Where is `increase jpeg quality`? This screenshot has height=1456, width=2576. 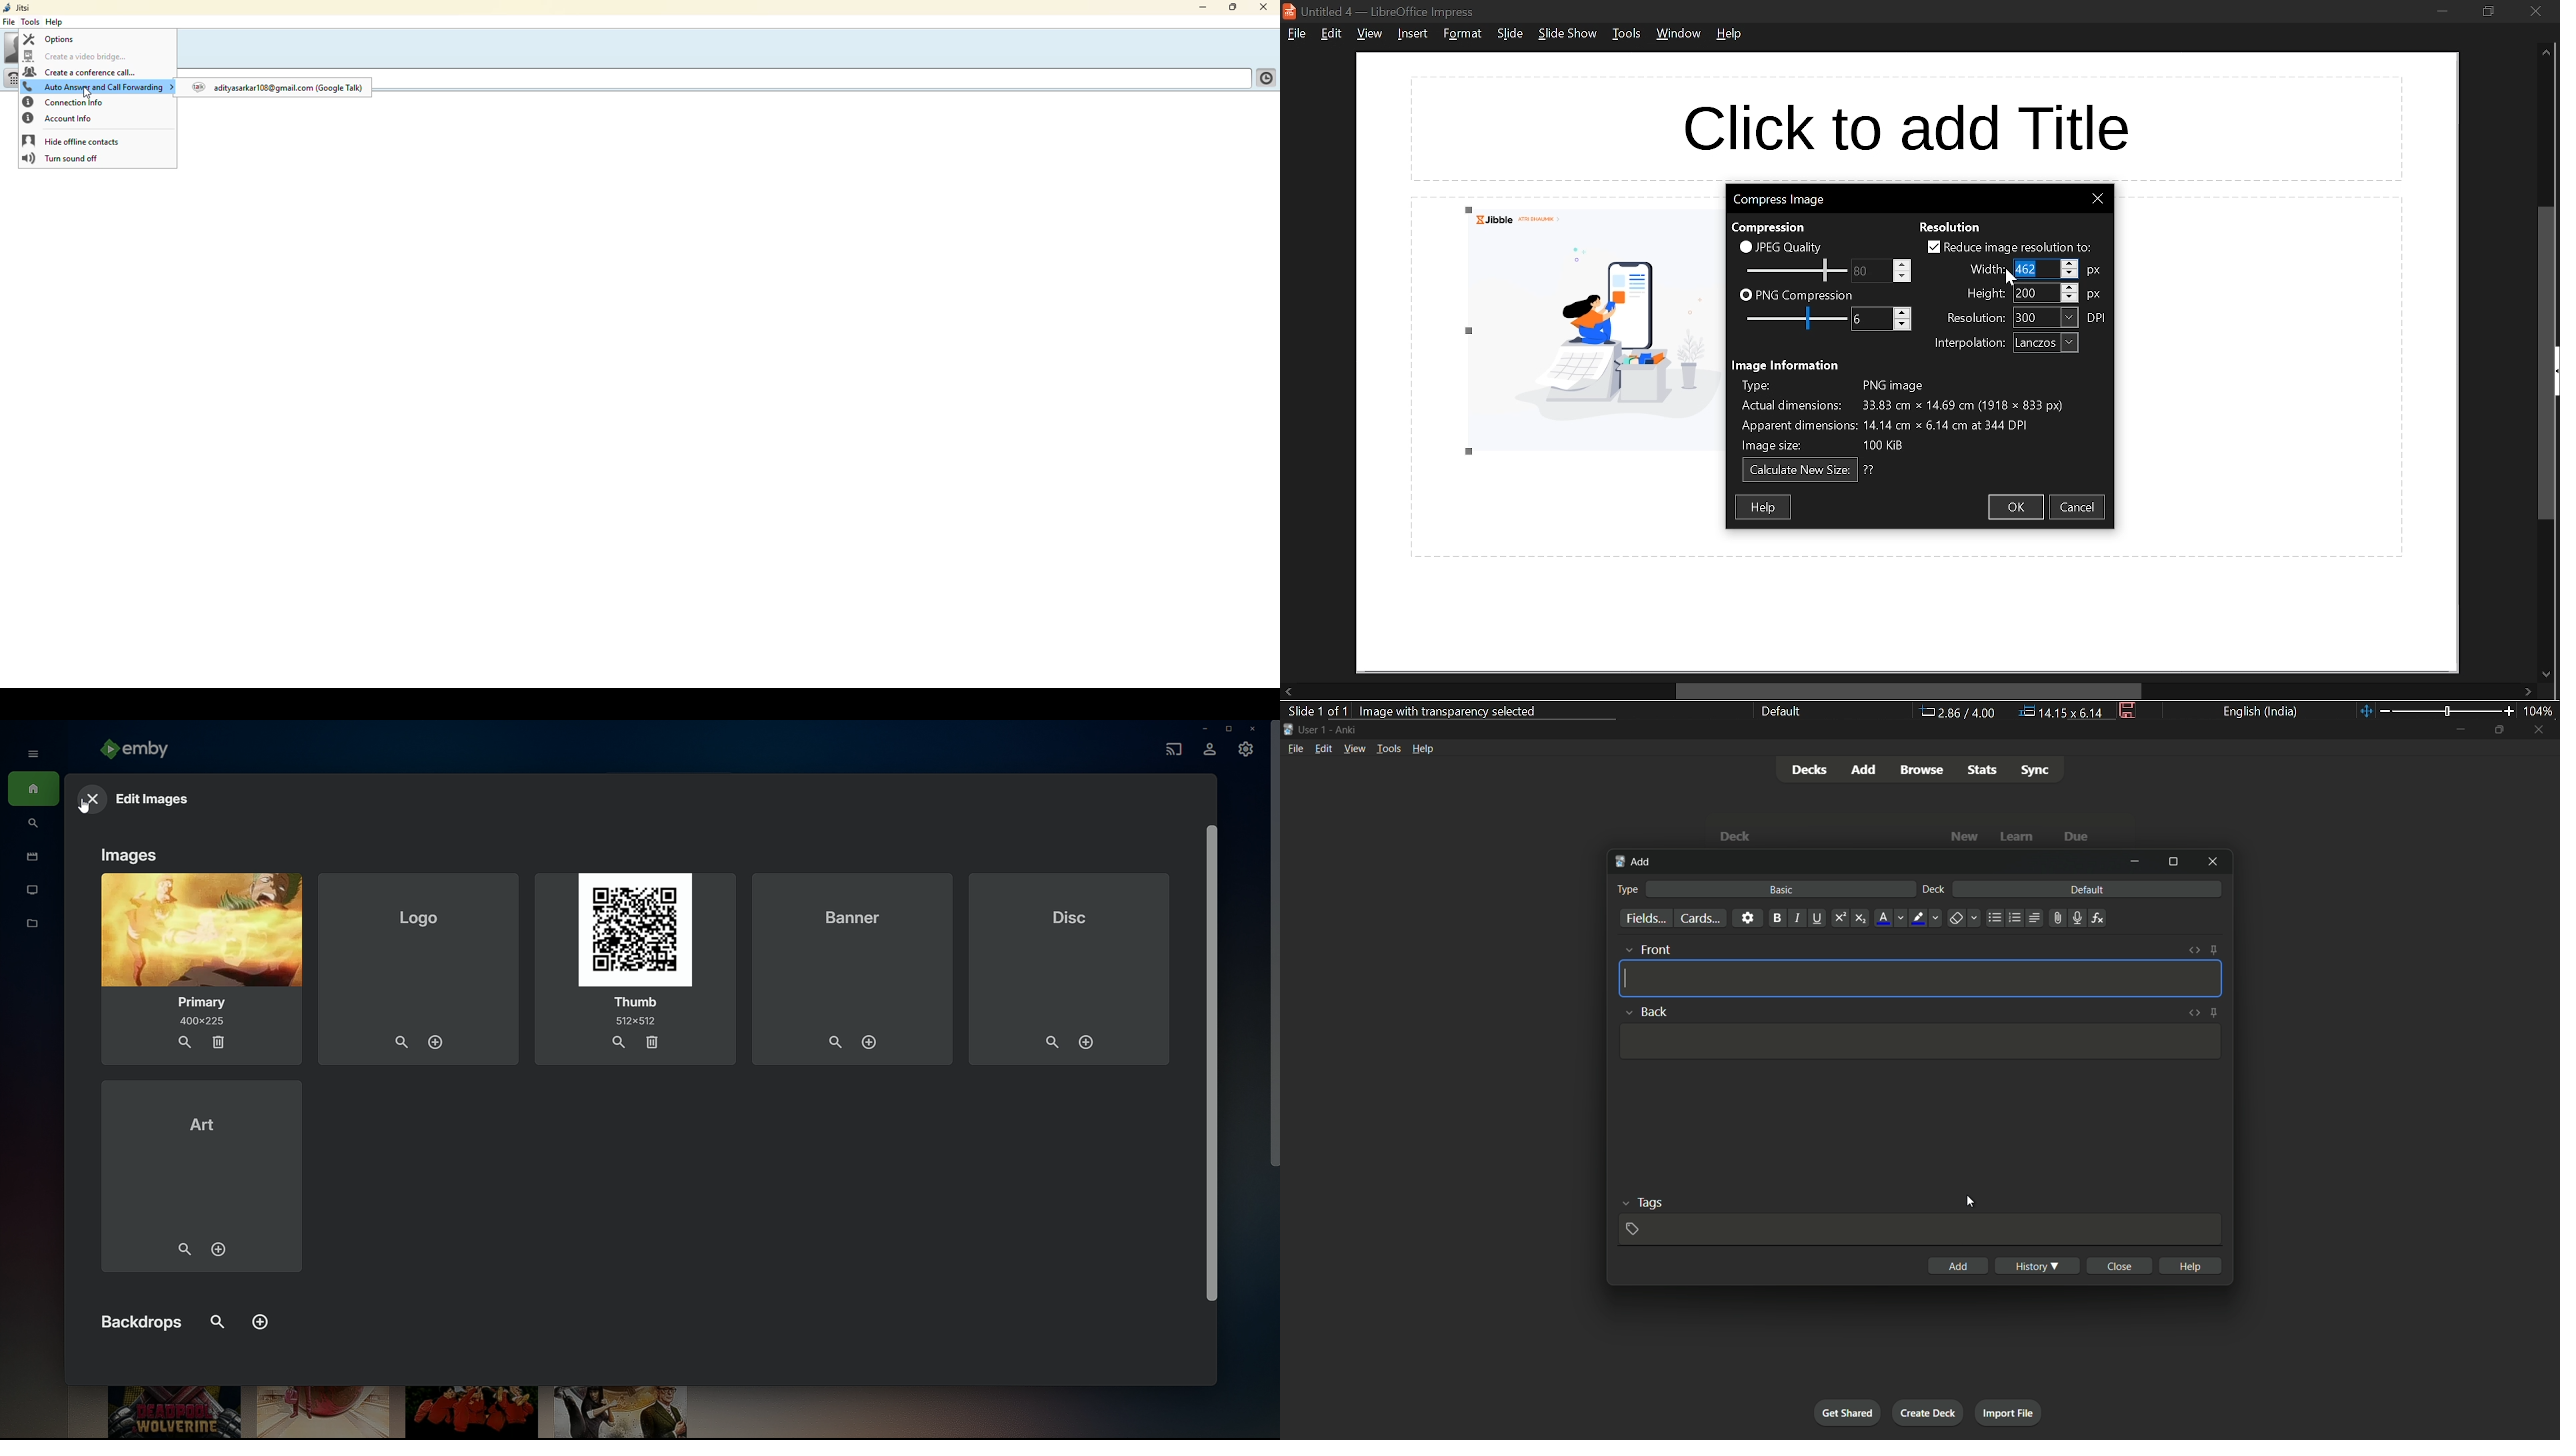
increase jpeg quality is located at coordinates (1902, 264).